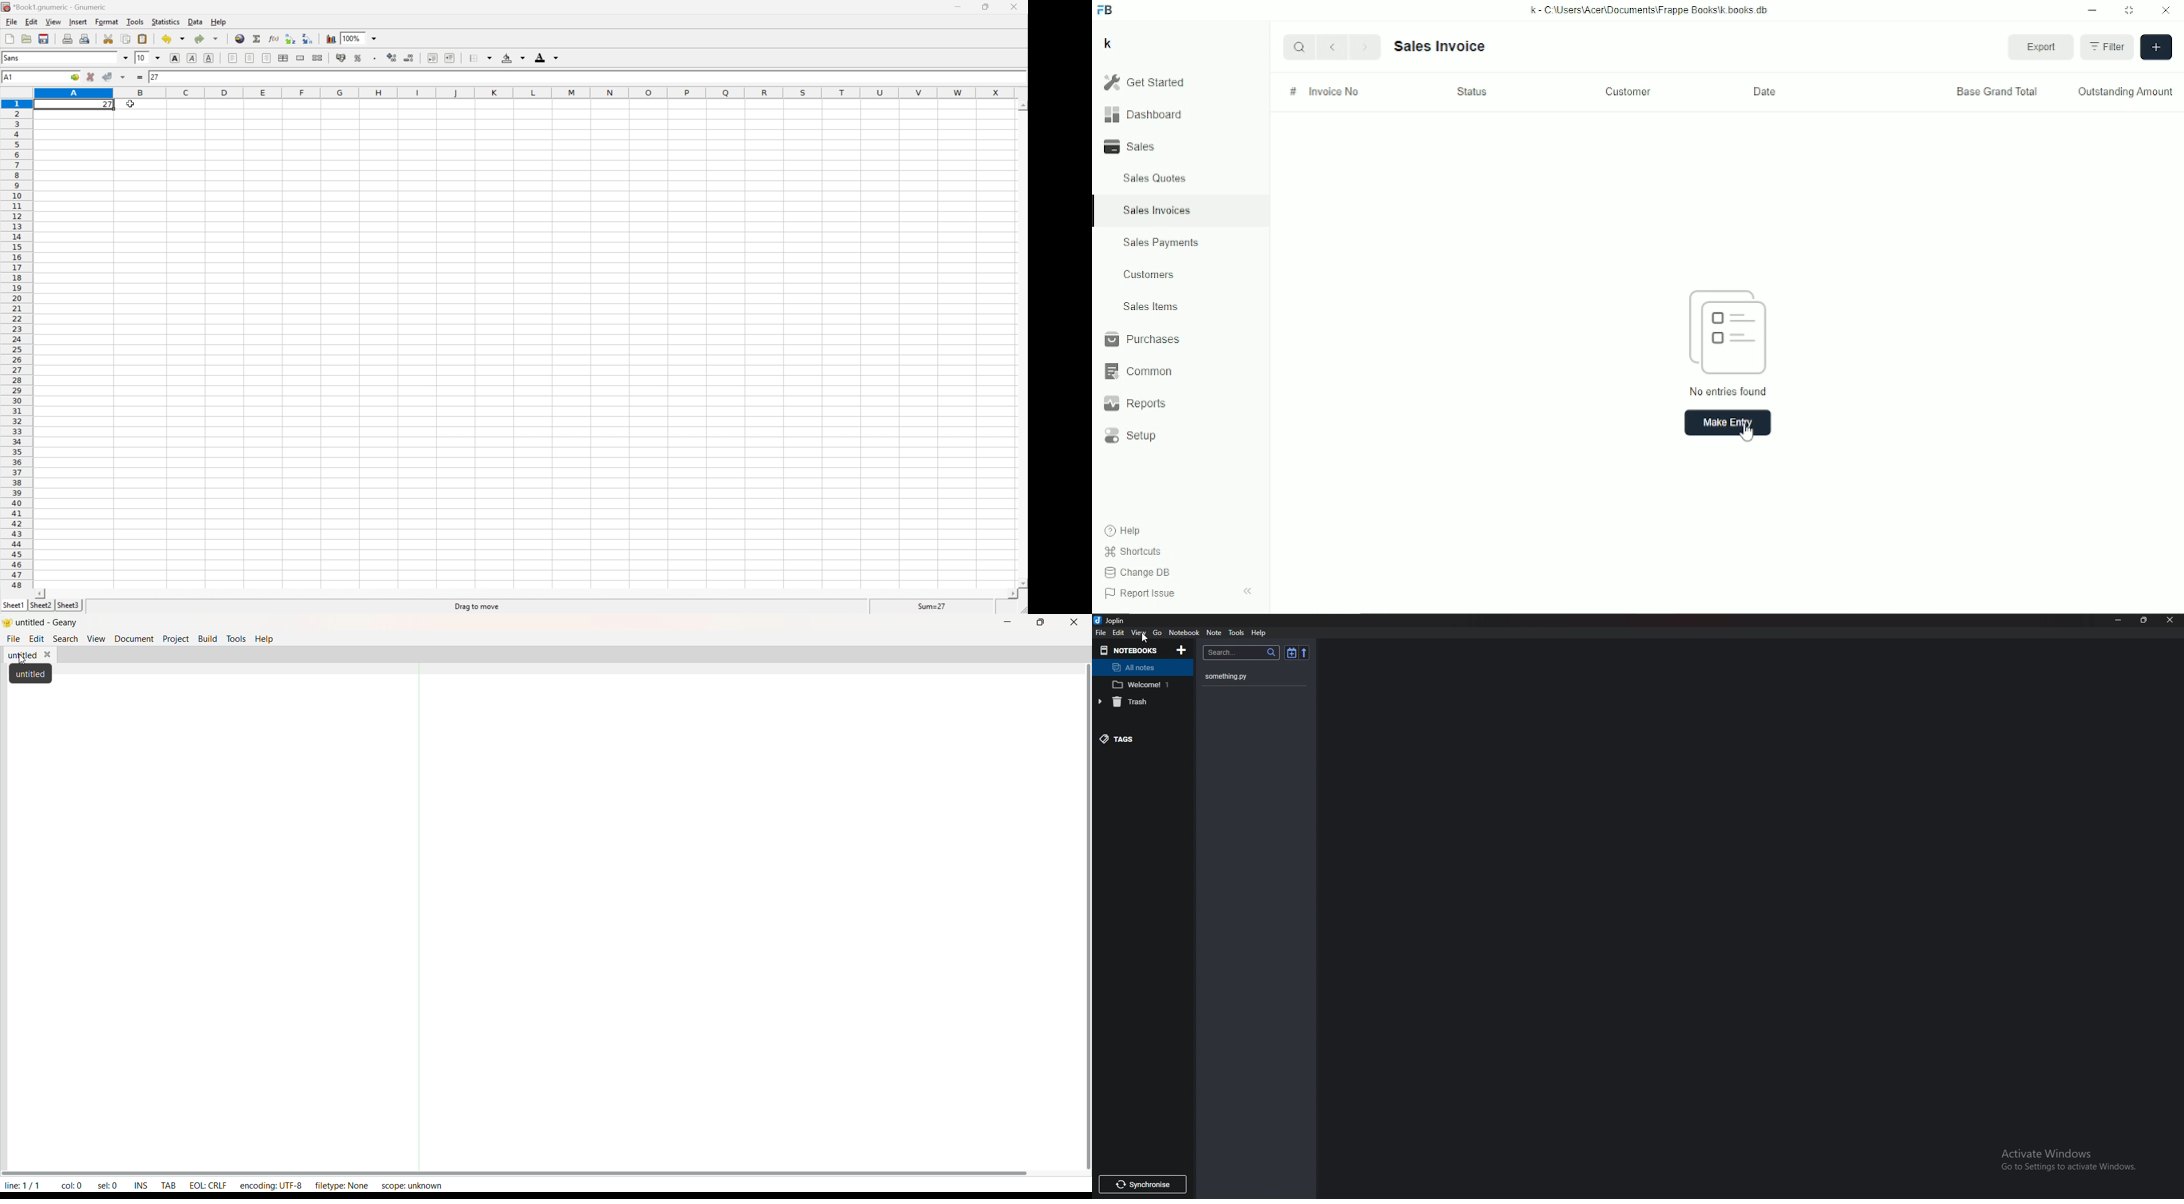 The width and height of the screenshot is (2184, 1204). I want to click on Sales invoice, so click(1439, 46).